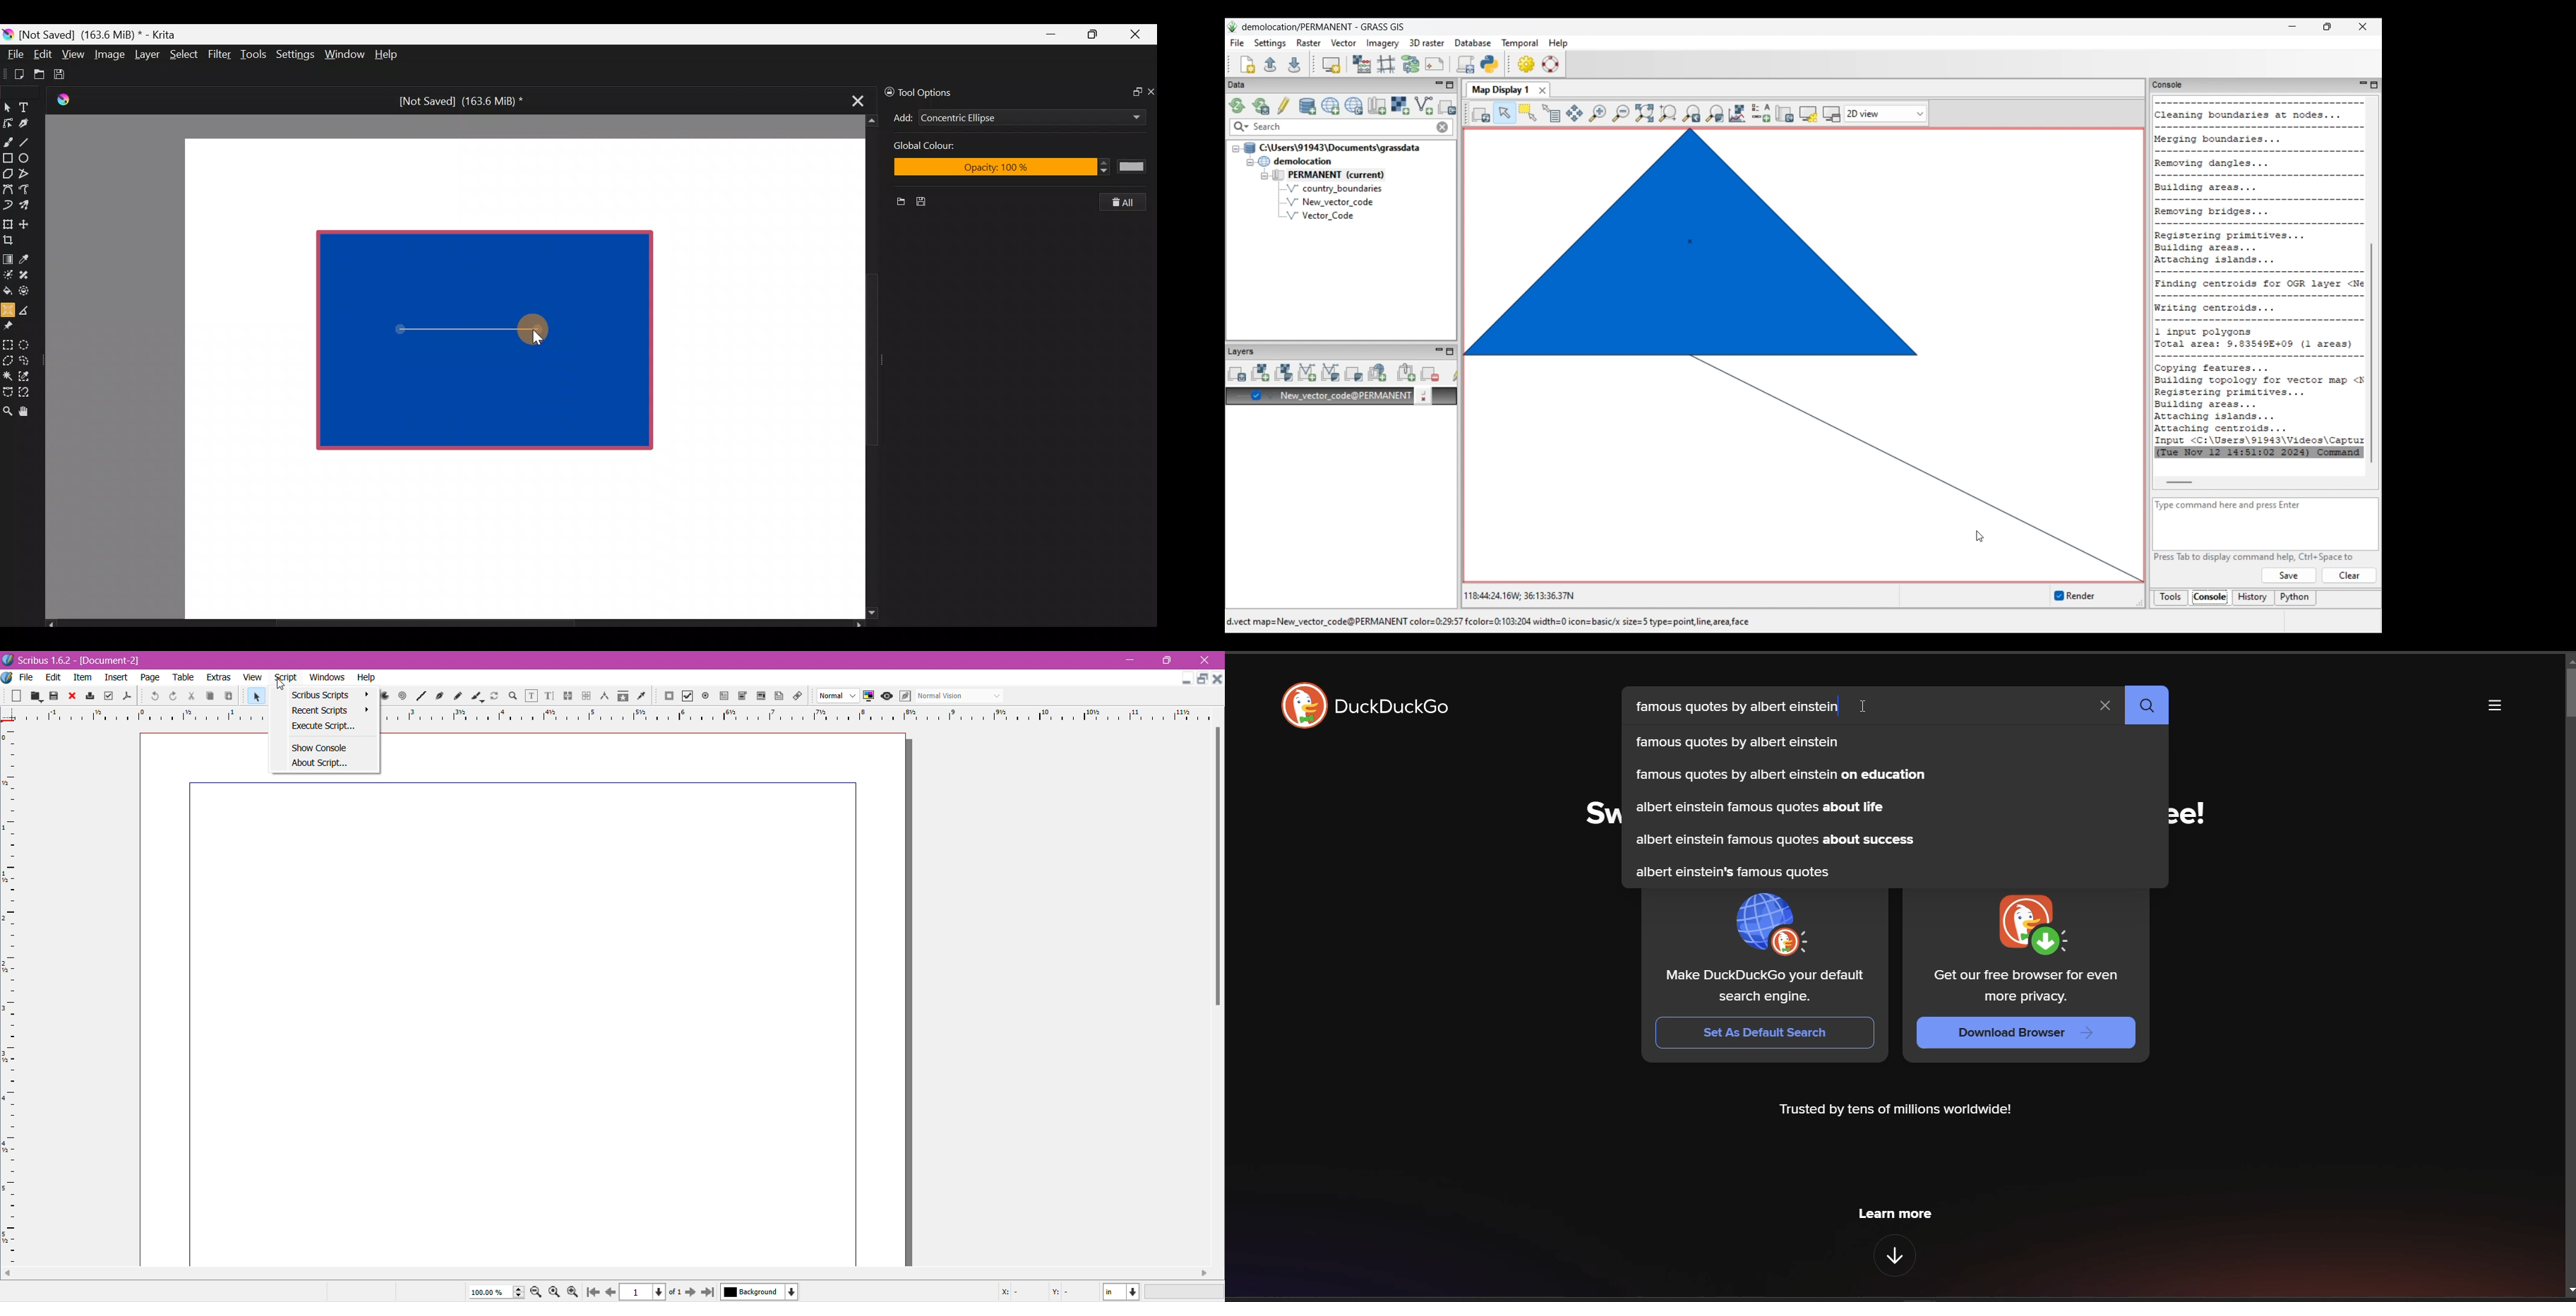  What do you see at coordinates (2568, 695) in the screenshot?
I see `vertical scroll bar` at bounding box center [2568, 695].